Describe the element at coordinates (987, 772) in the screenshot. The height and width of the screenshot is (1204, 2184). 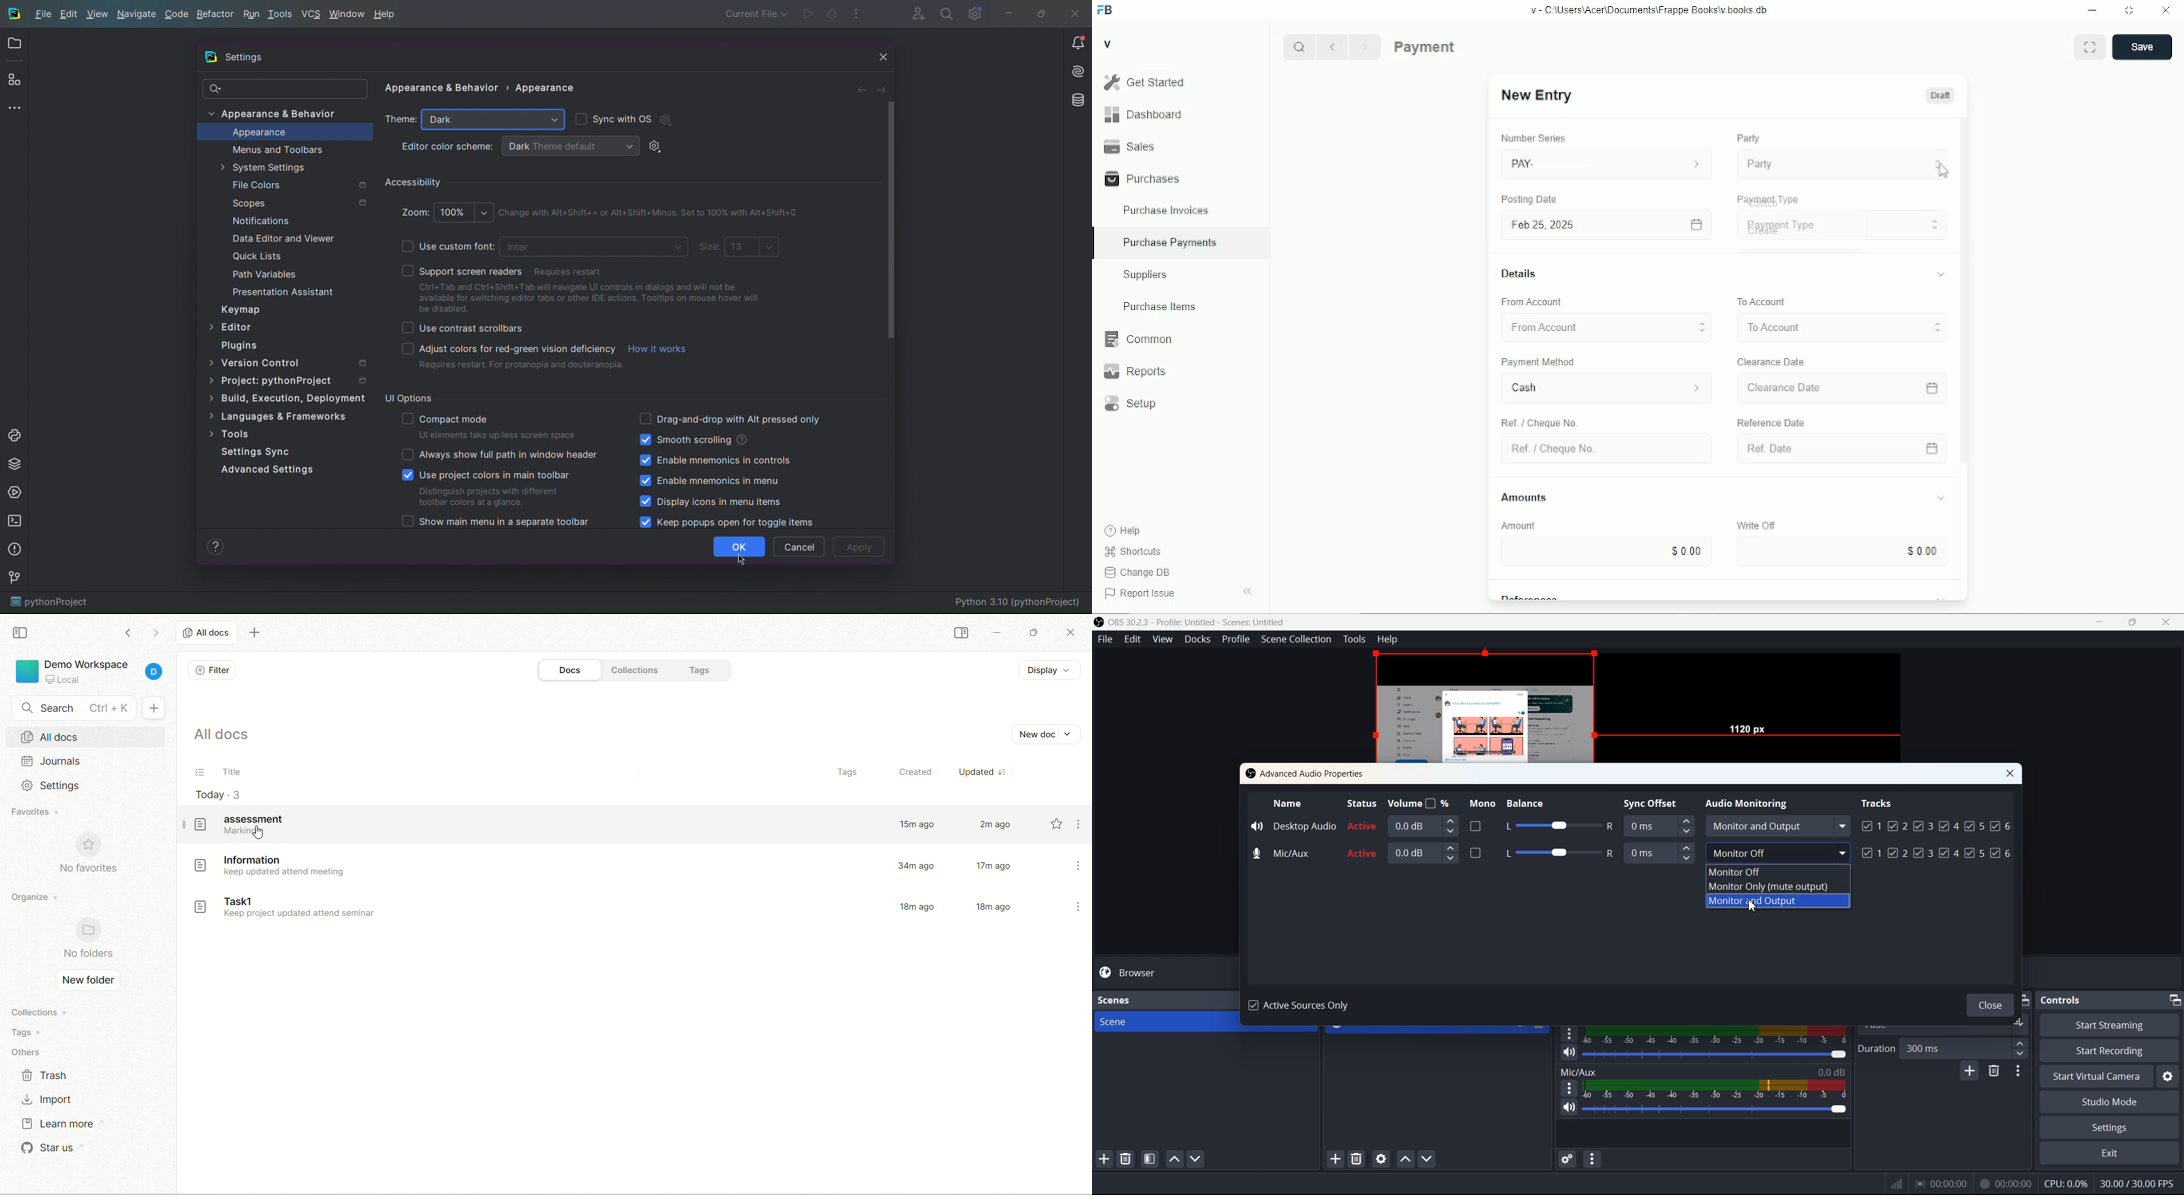
I see `updated` at that location.